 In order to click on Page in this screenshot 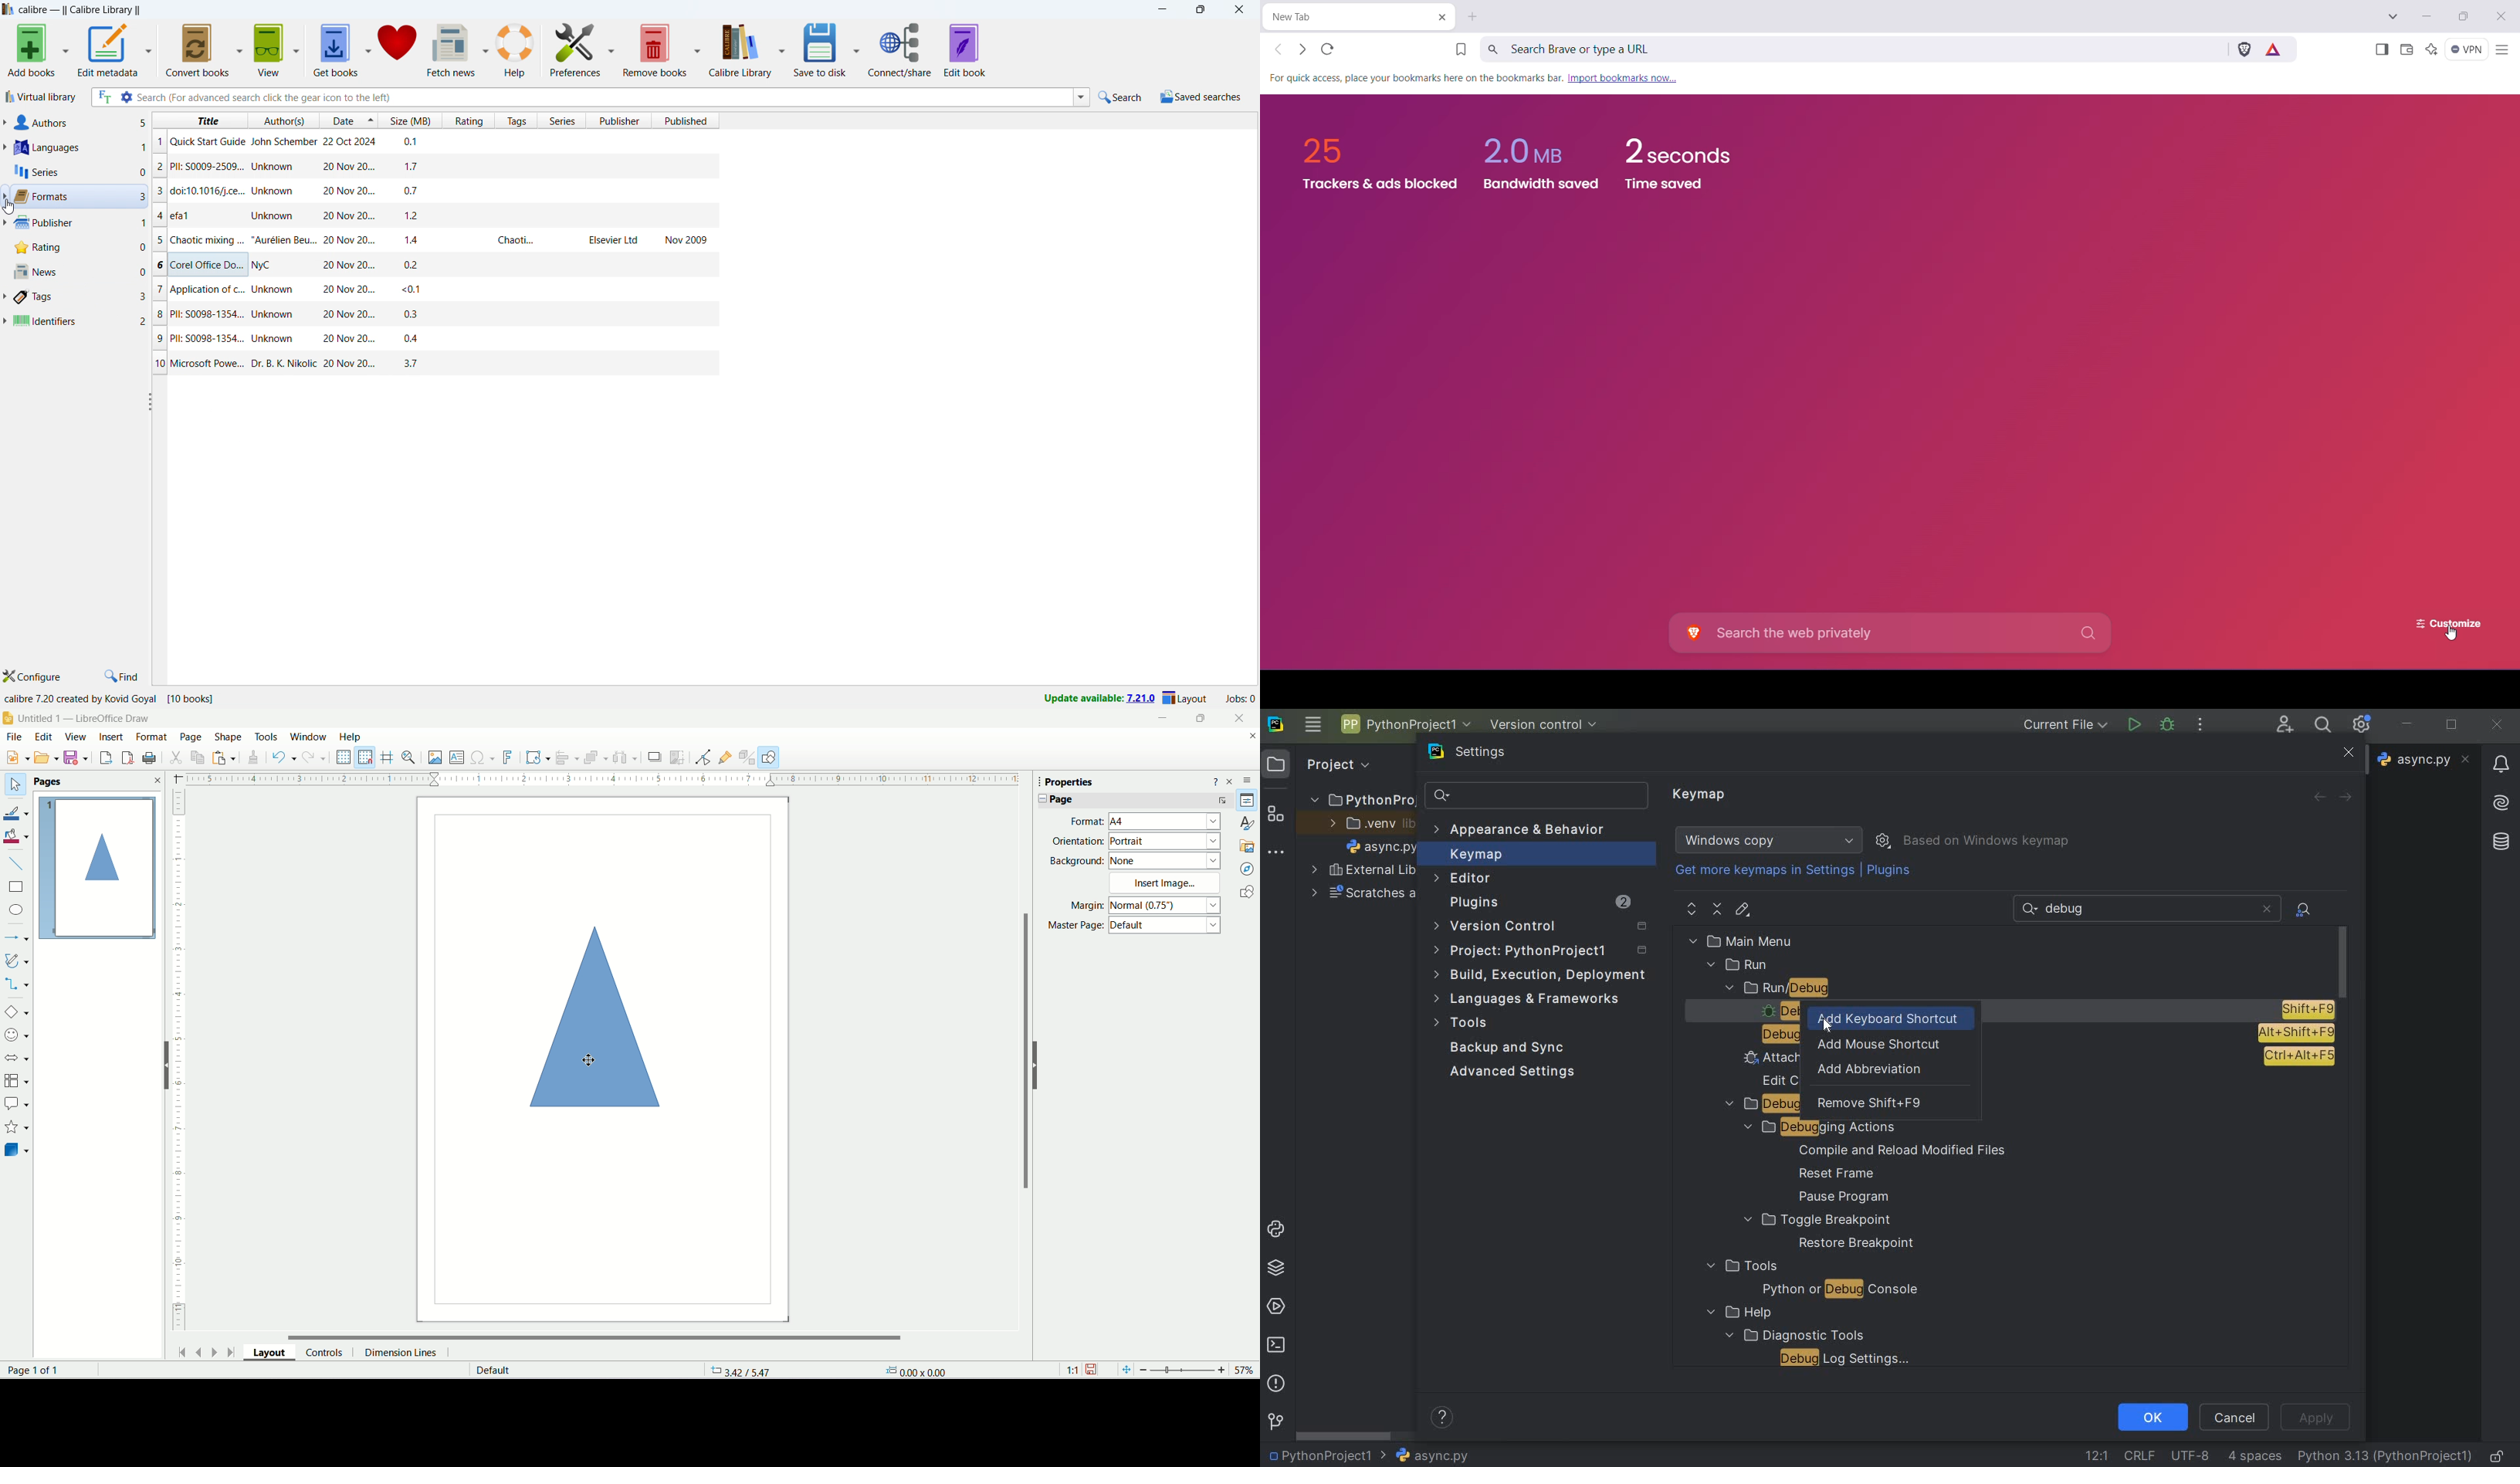, I will do `click(1057, 799)`.